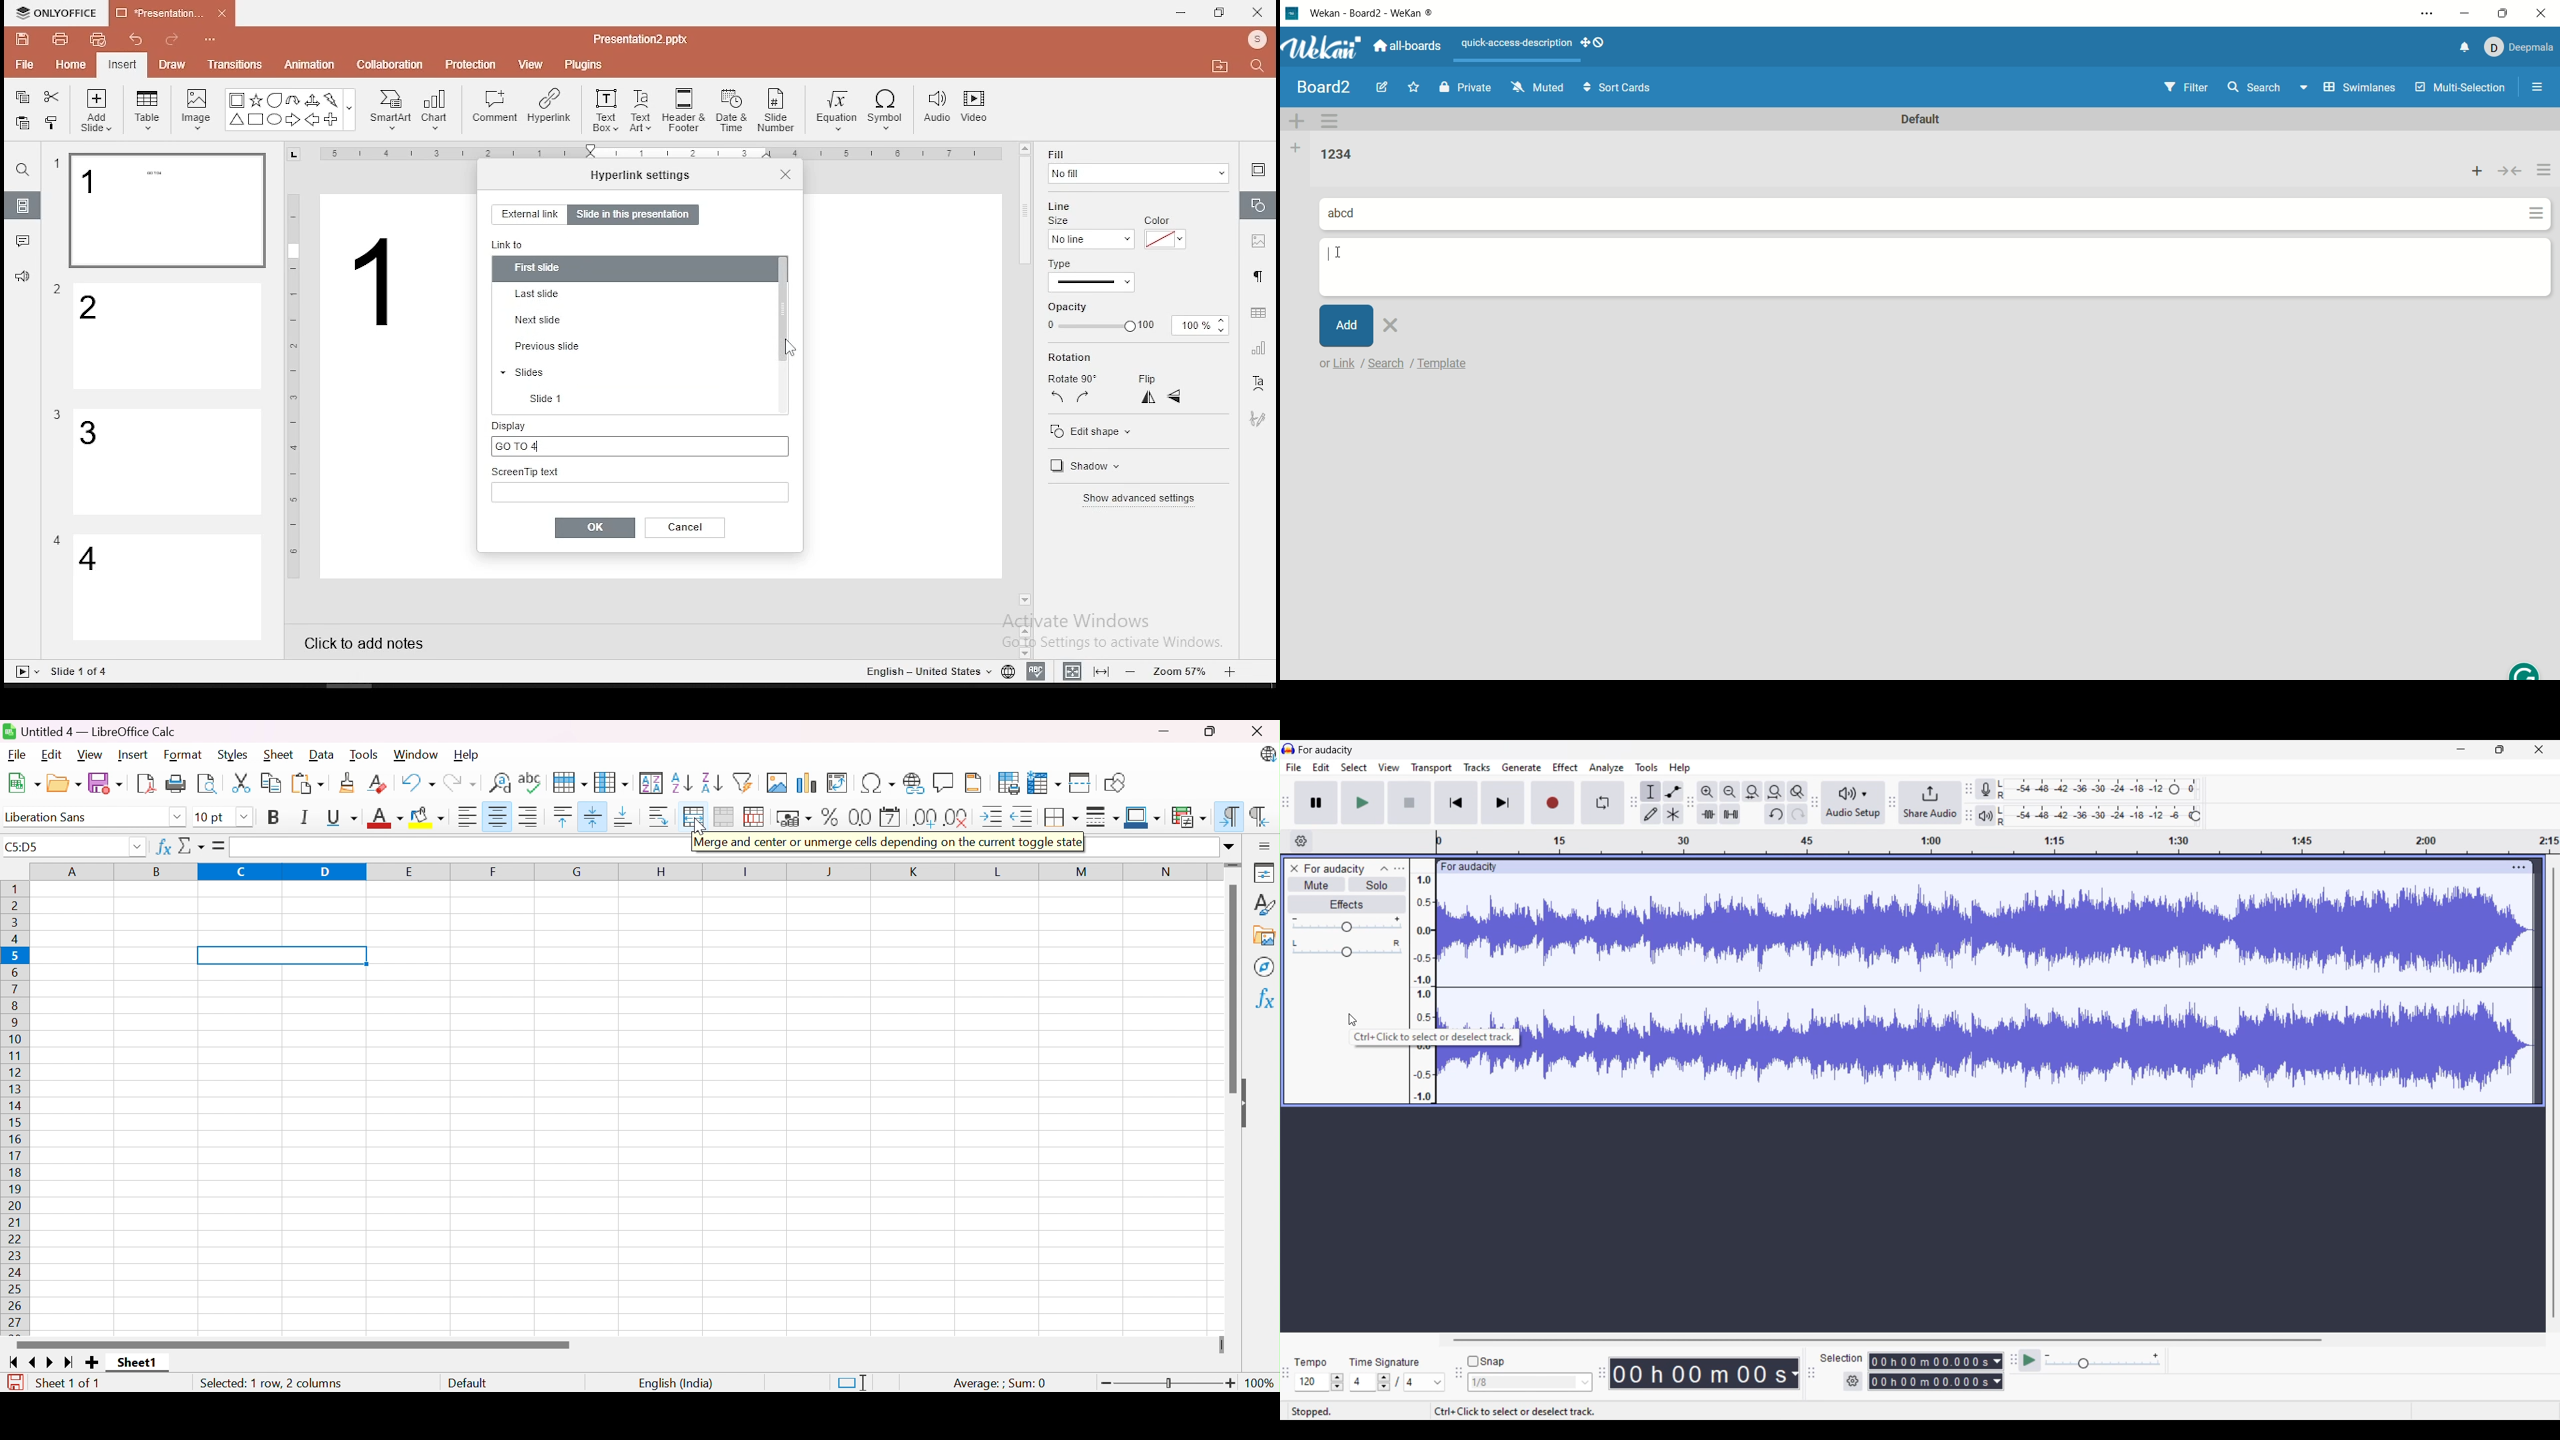  What do you see at coordinates (1417, 86) in the screenshot?
I see `favorite` at bounding box center [1417, 86].